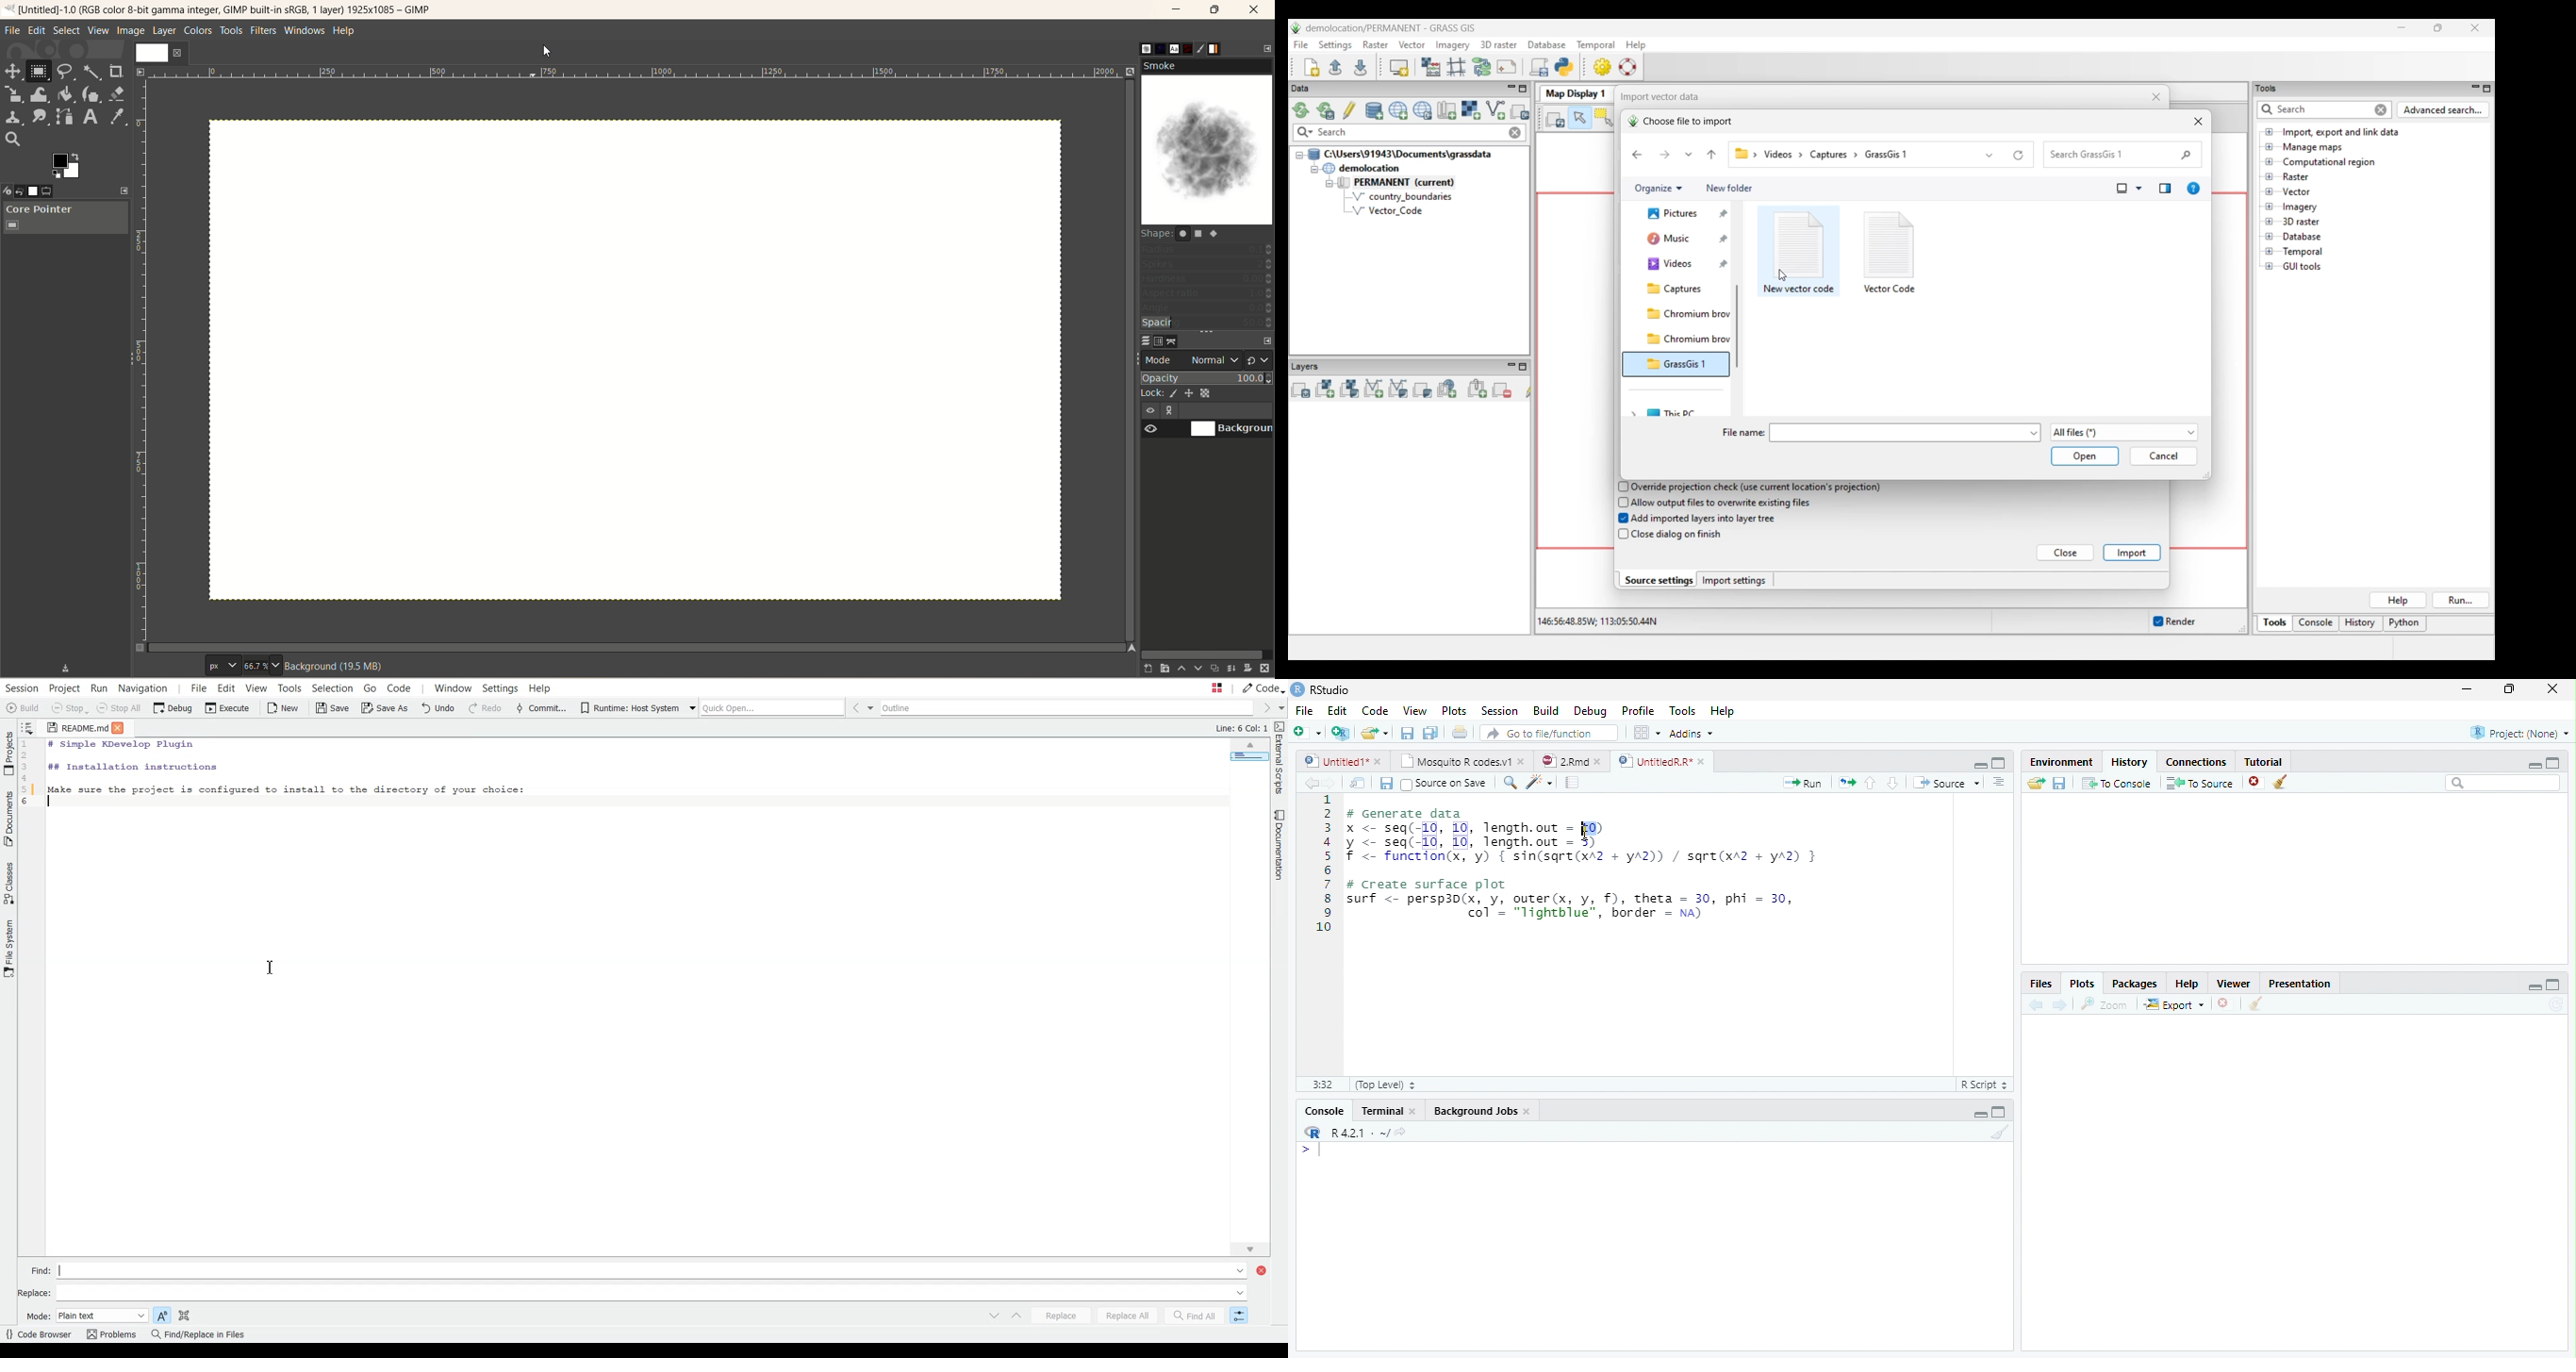  What do you see at coordinates (2130, 761) in the screenshot?
I see `History` at bounding box center [2130, 761].